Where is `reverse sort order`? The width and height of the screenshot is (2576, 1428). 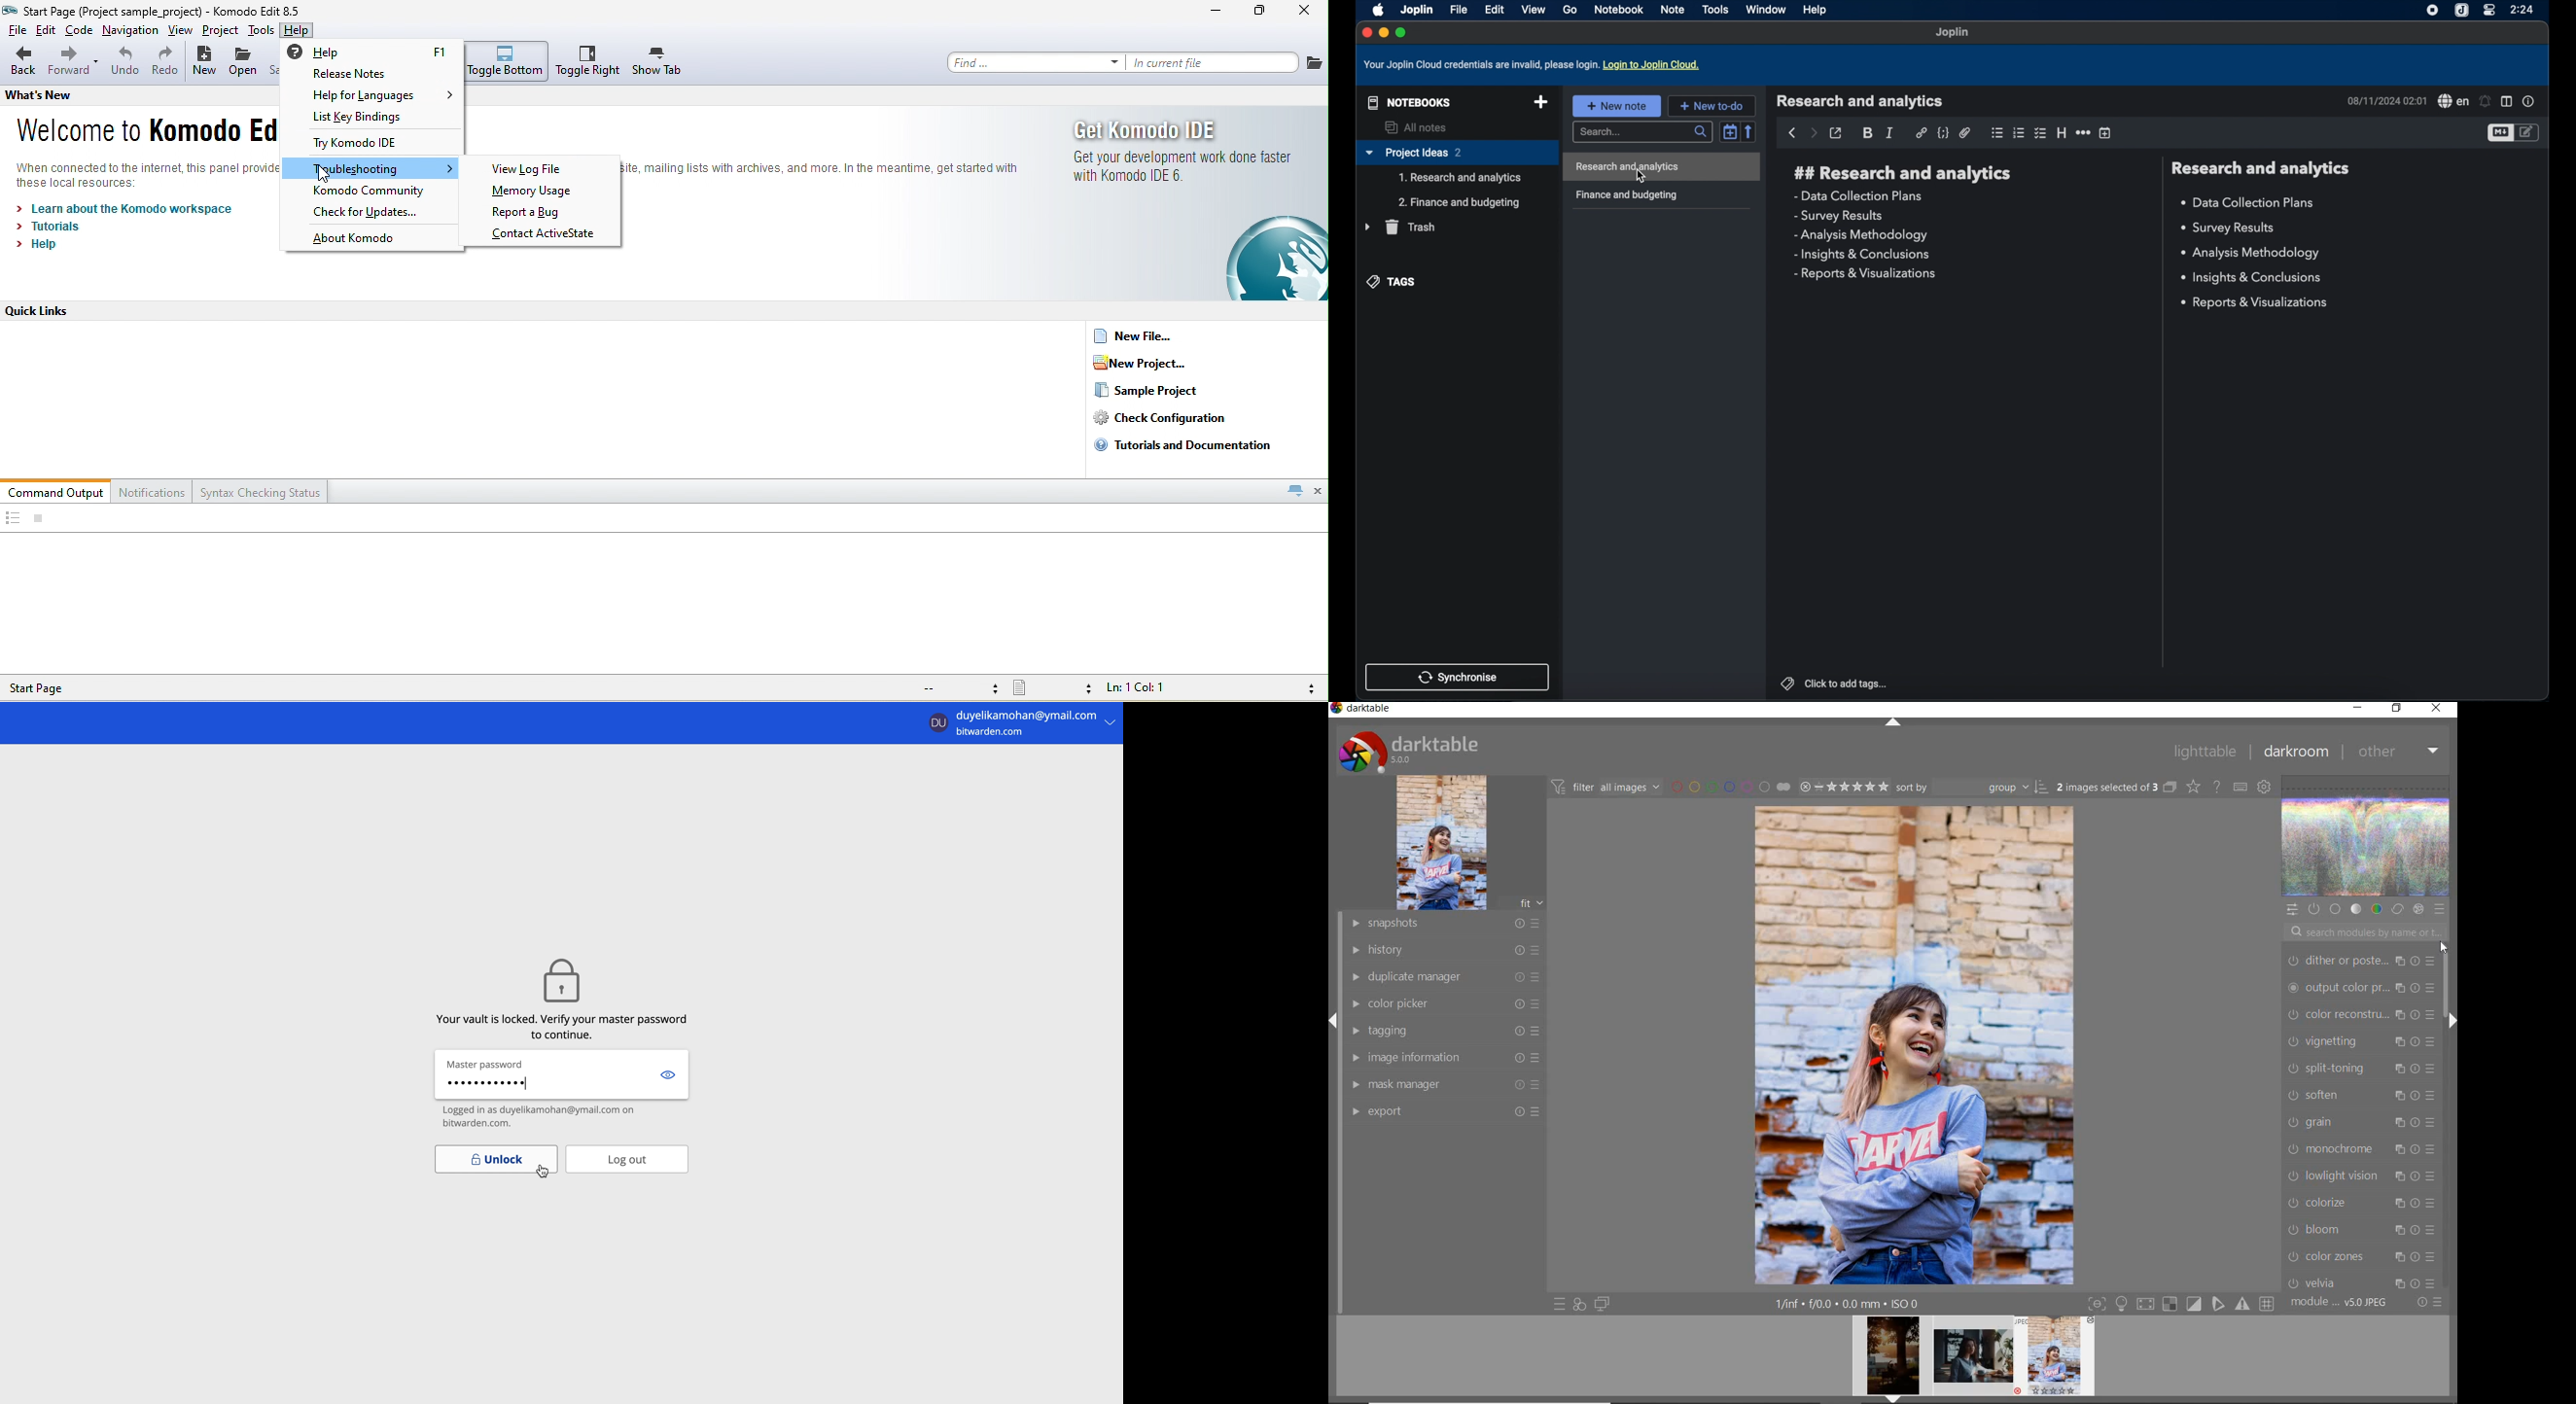
reverse sort order is located at coordinates (1750, 131).